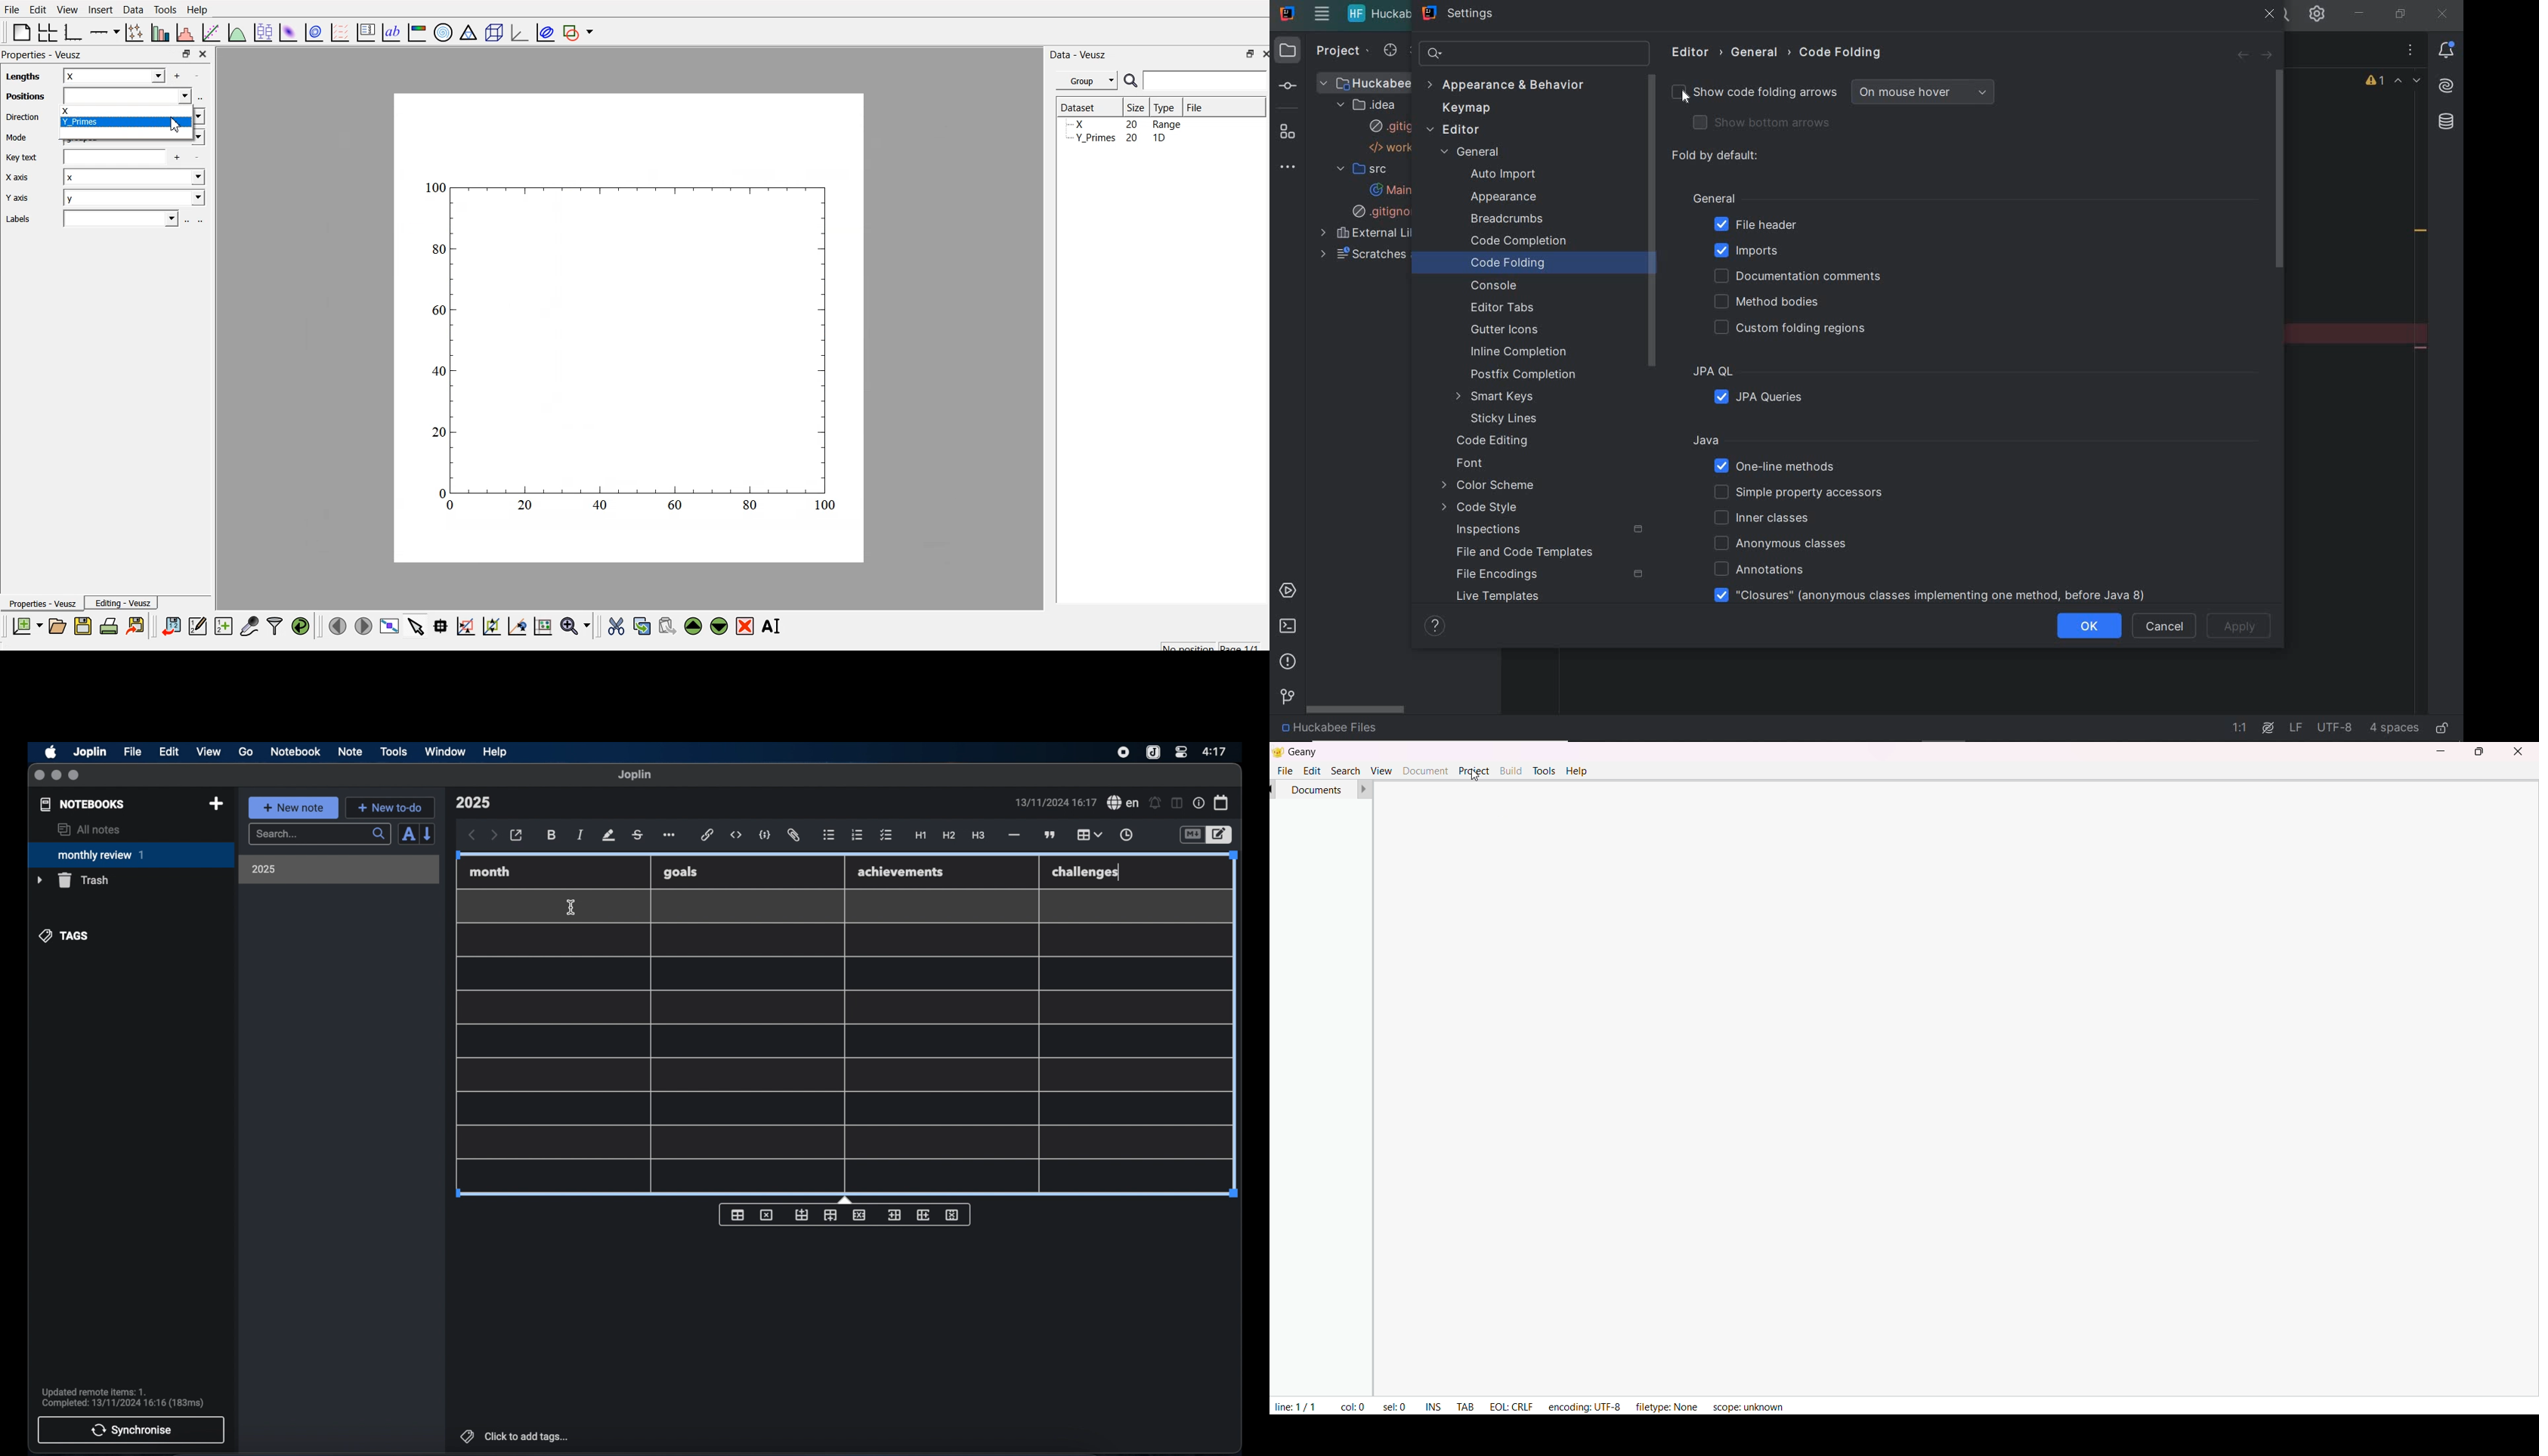 This screenshot has width=2548, height=1456. I want to click on note properties, so click(1199, 803).